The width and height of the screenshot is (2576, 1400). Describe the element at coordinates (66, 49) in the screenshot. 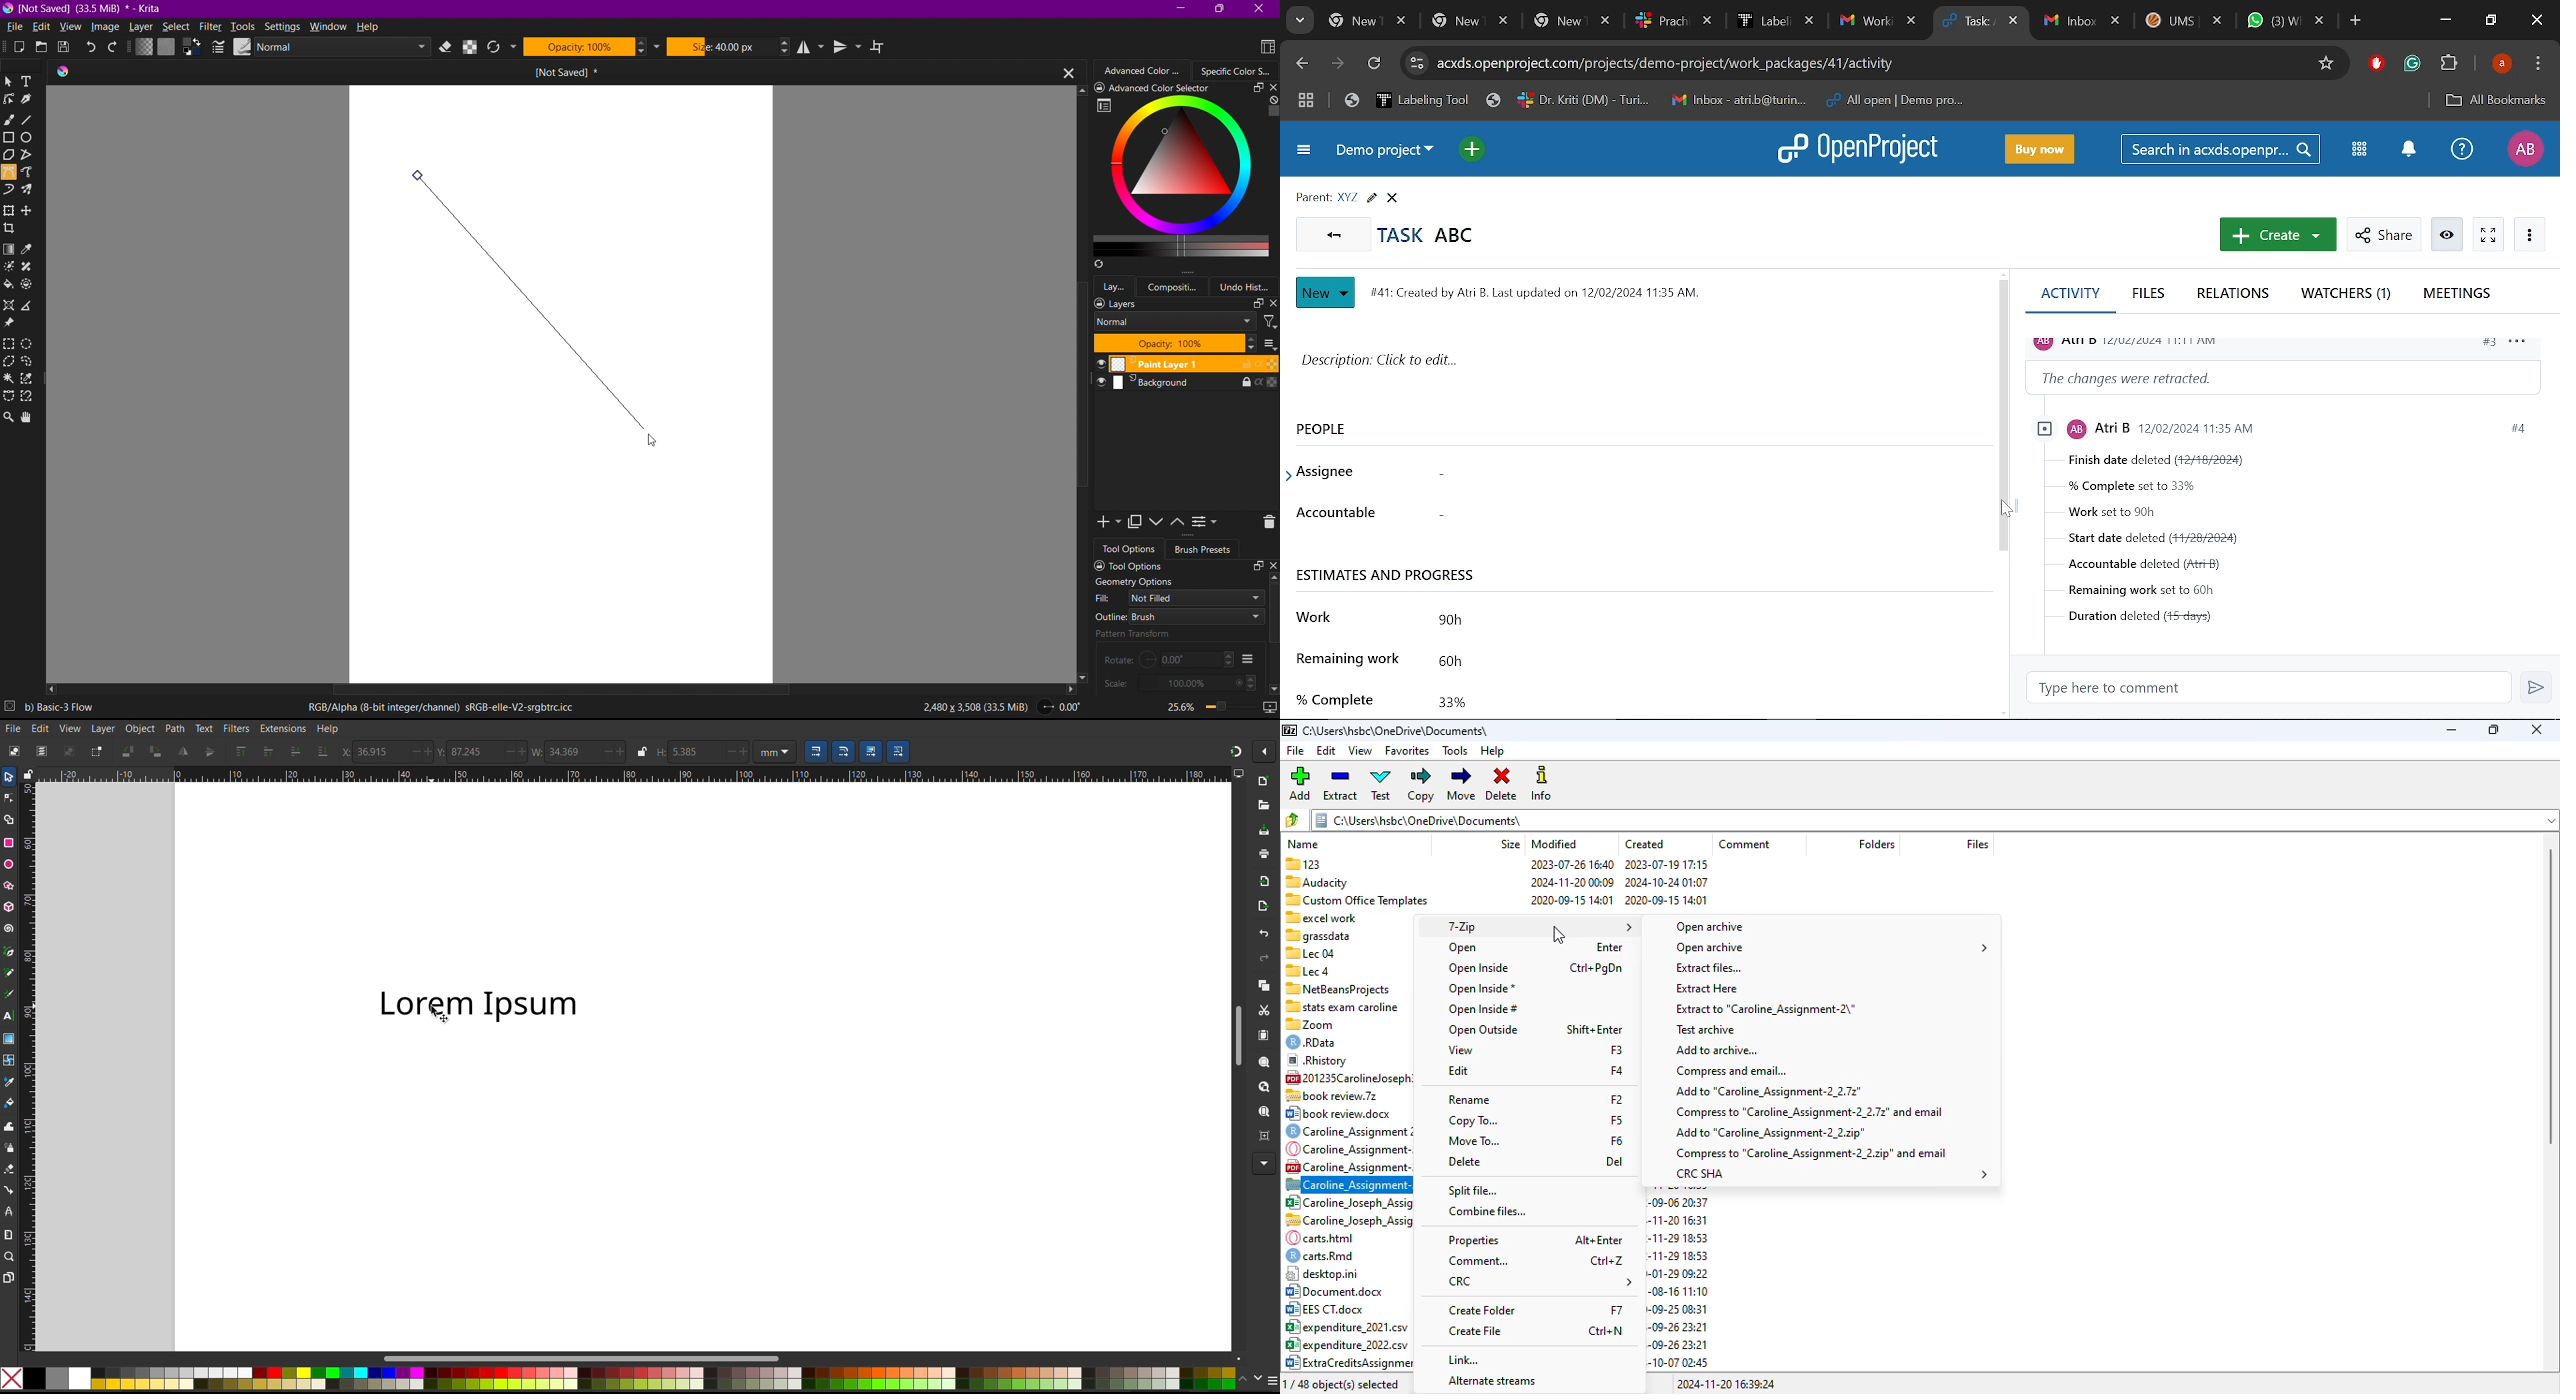

I see `Save` at that location.